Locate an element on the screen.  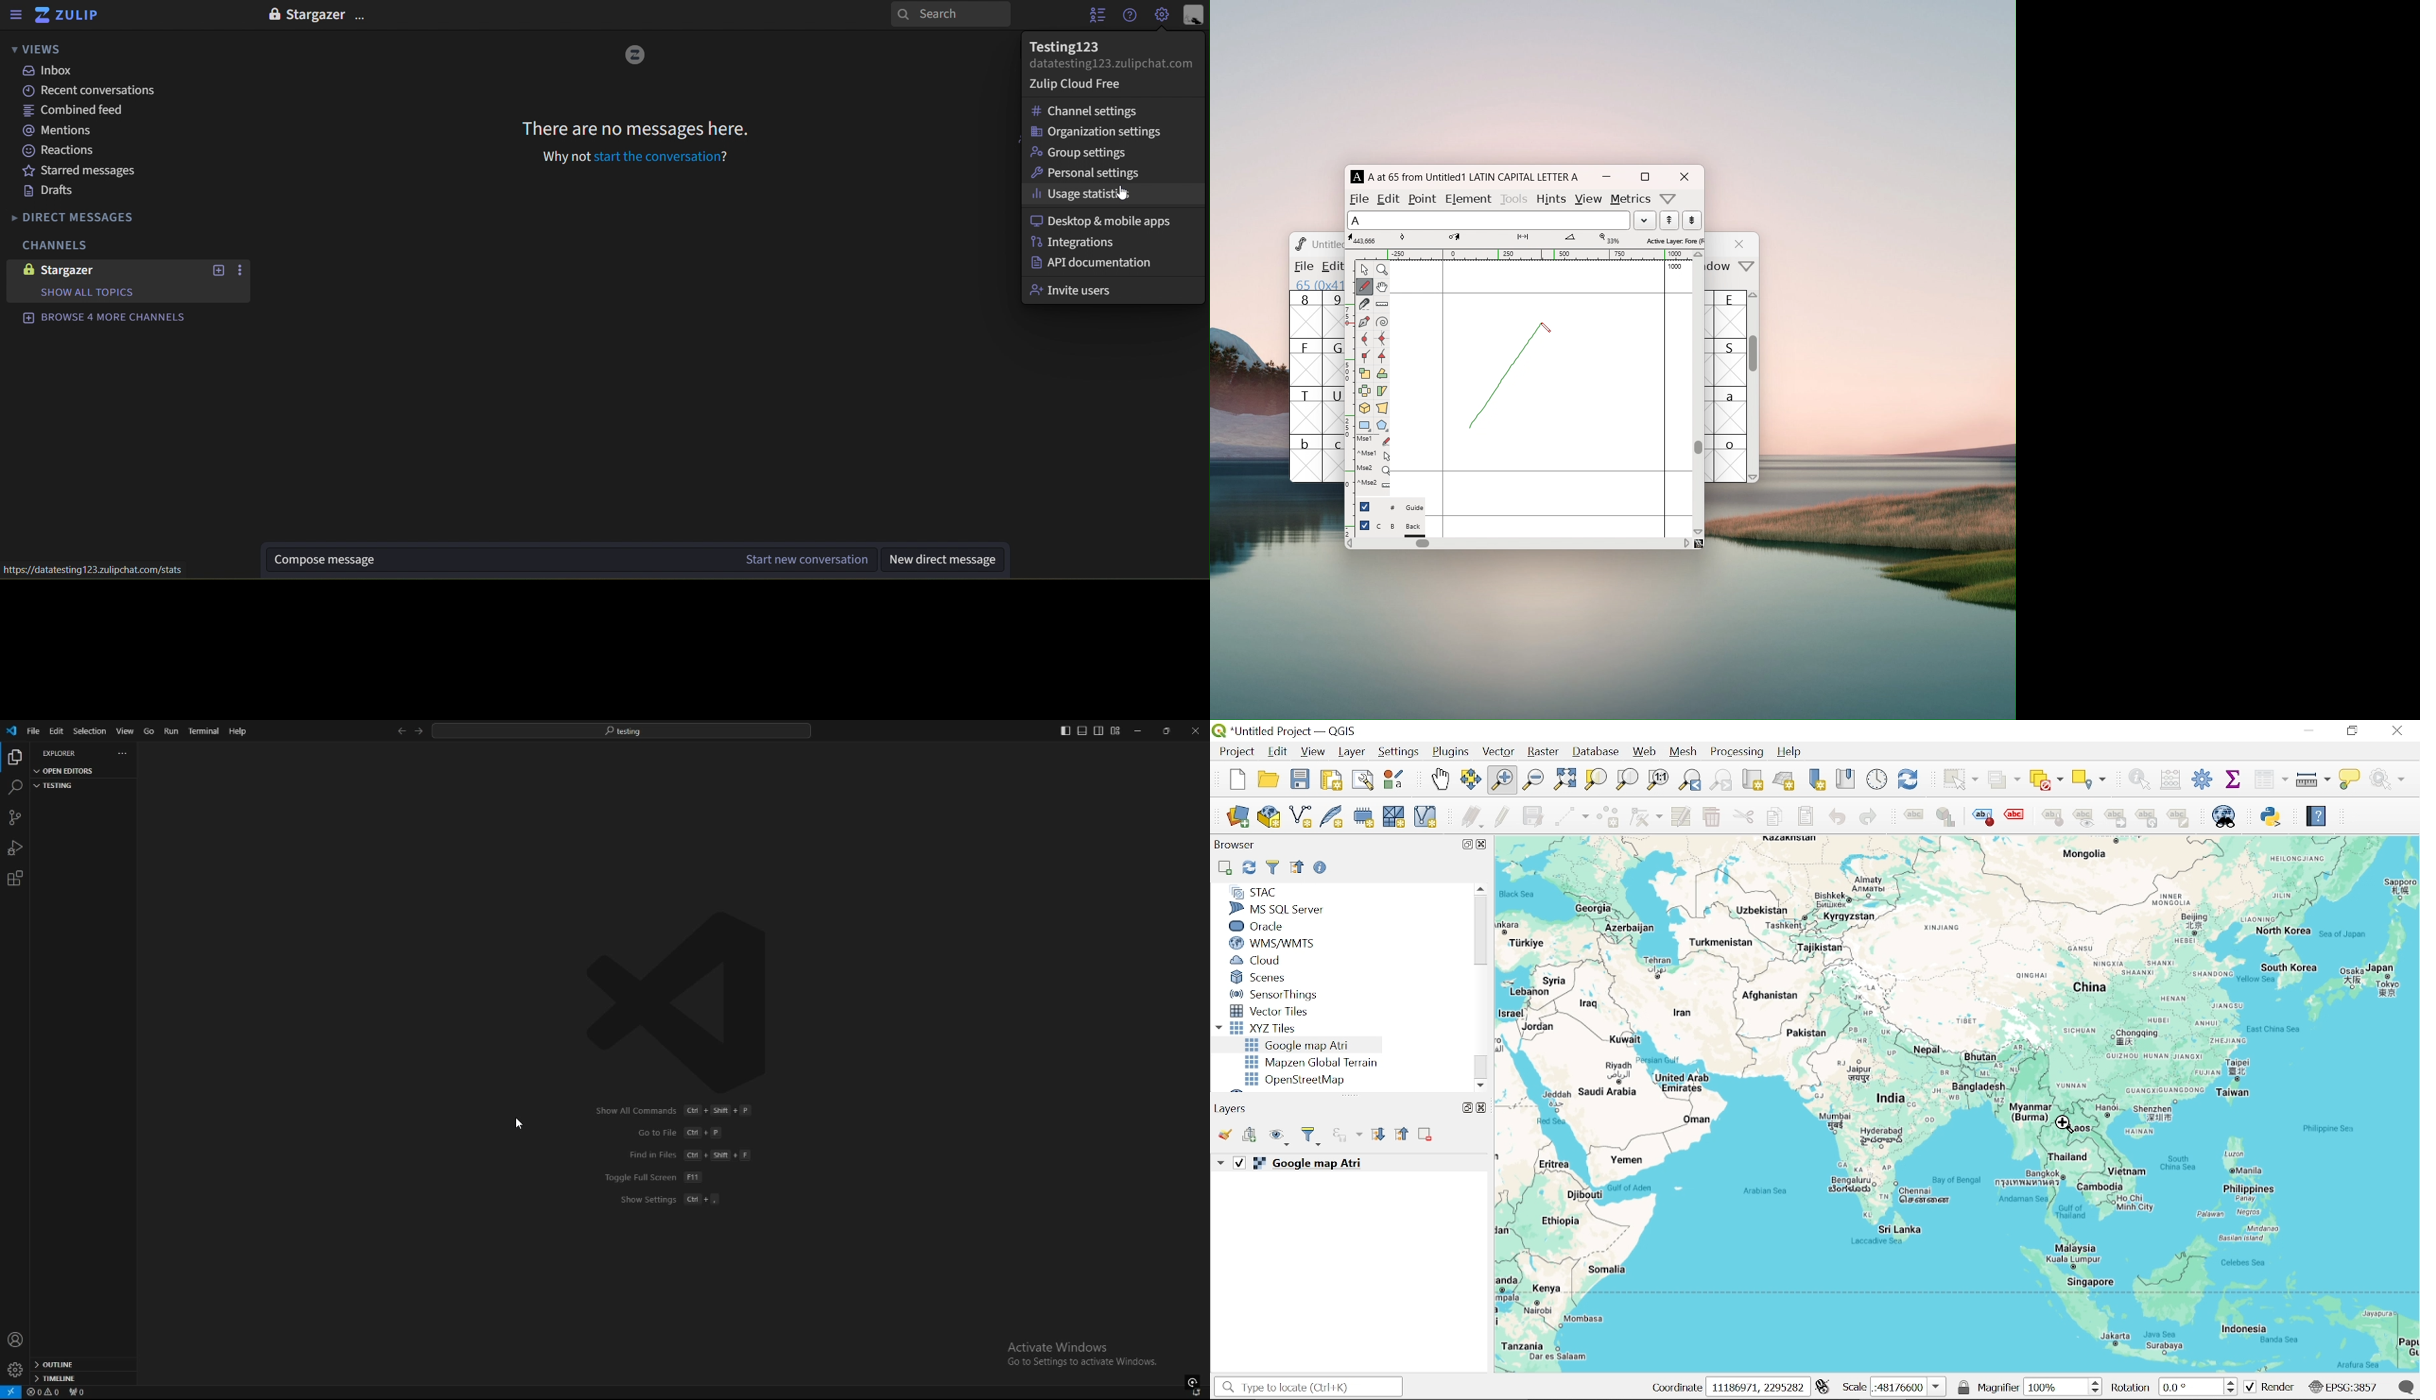
Settings is located at coordinates (2203, 780).